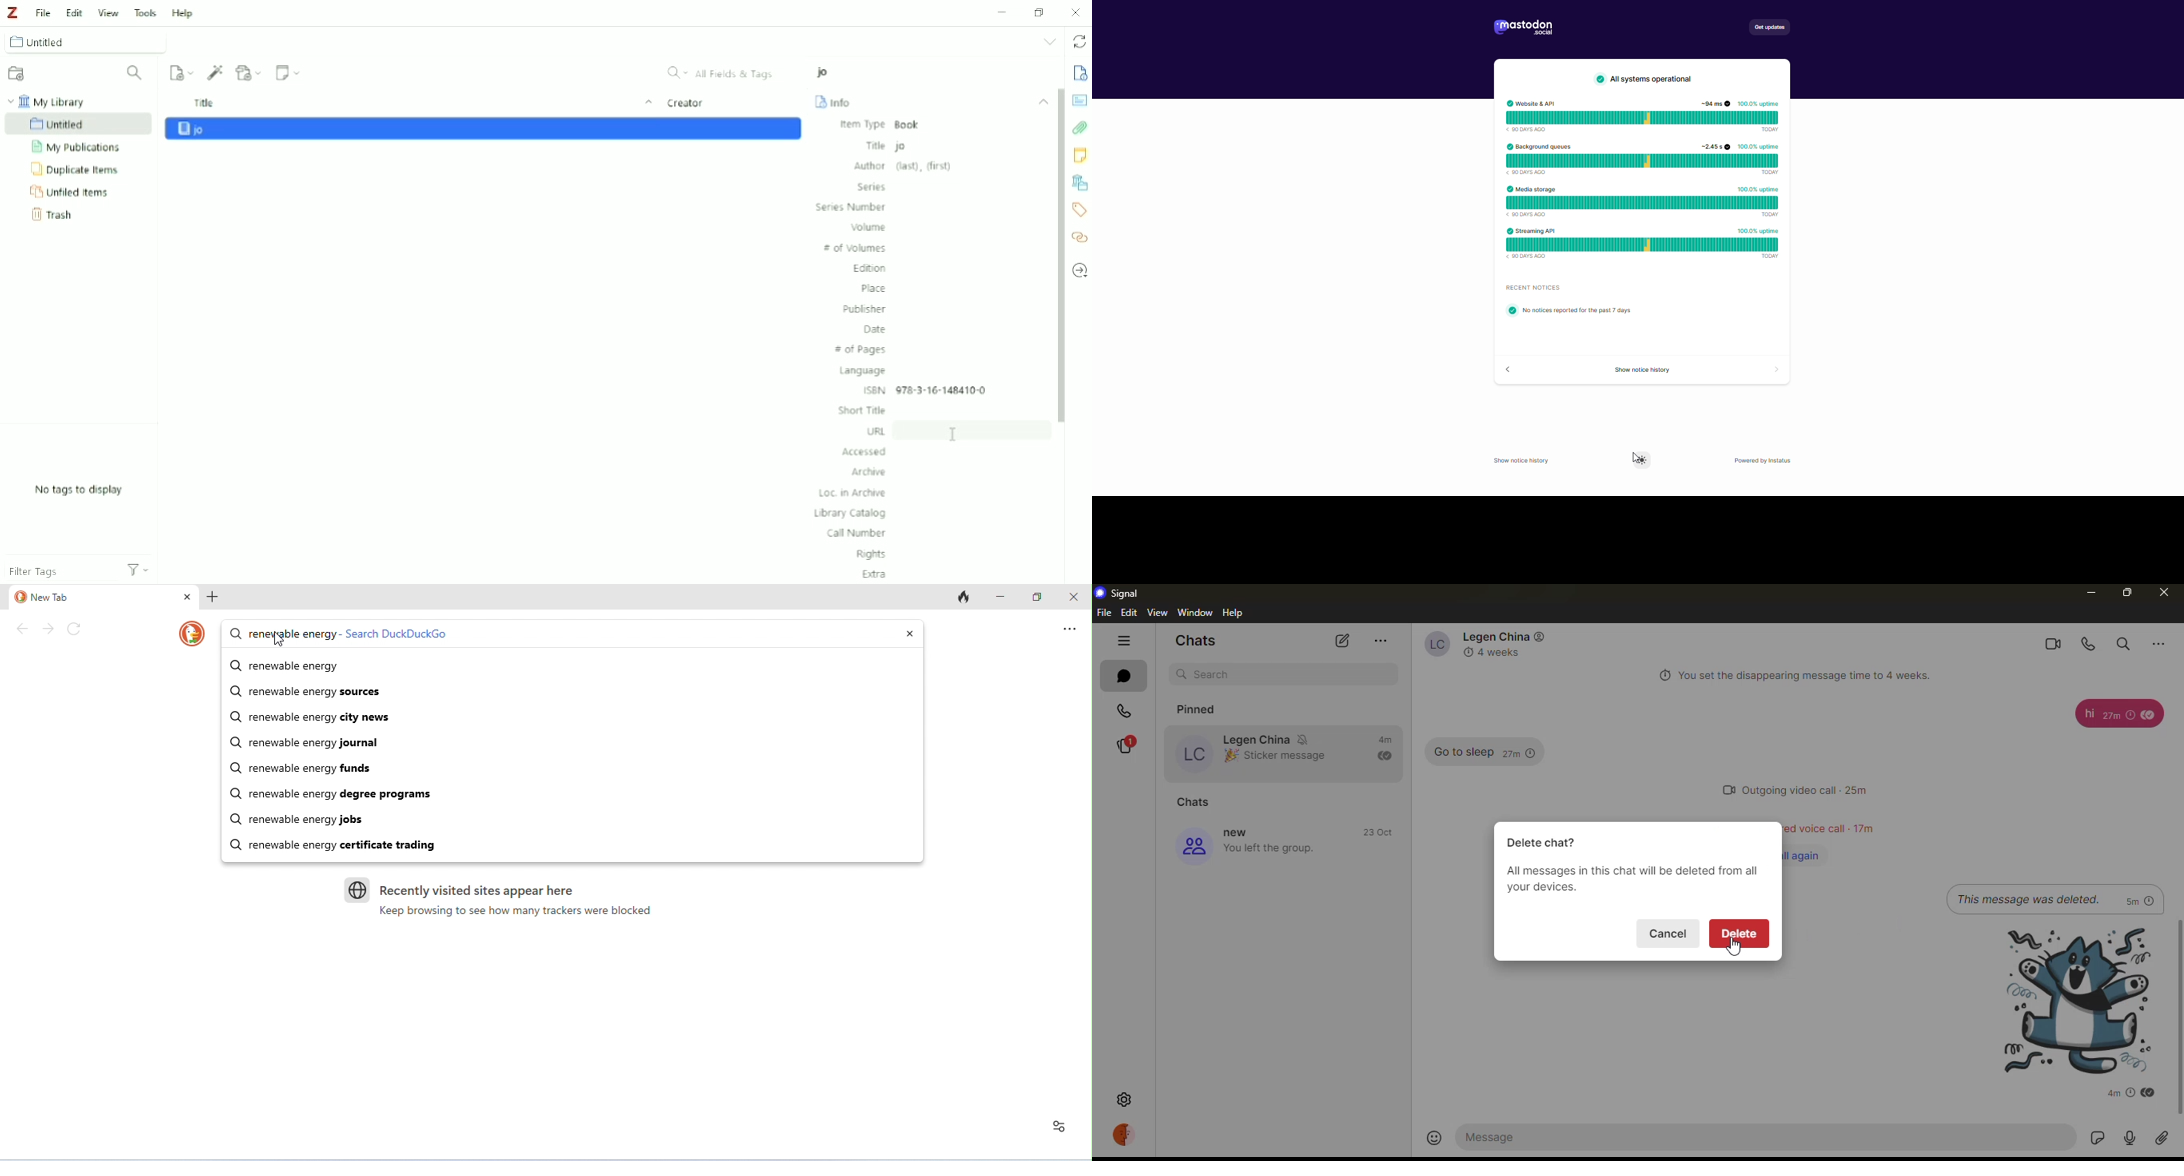  I want to click on sticker, so click(2066, 1000).